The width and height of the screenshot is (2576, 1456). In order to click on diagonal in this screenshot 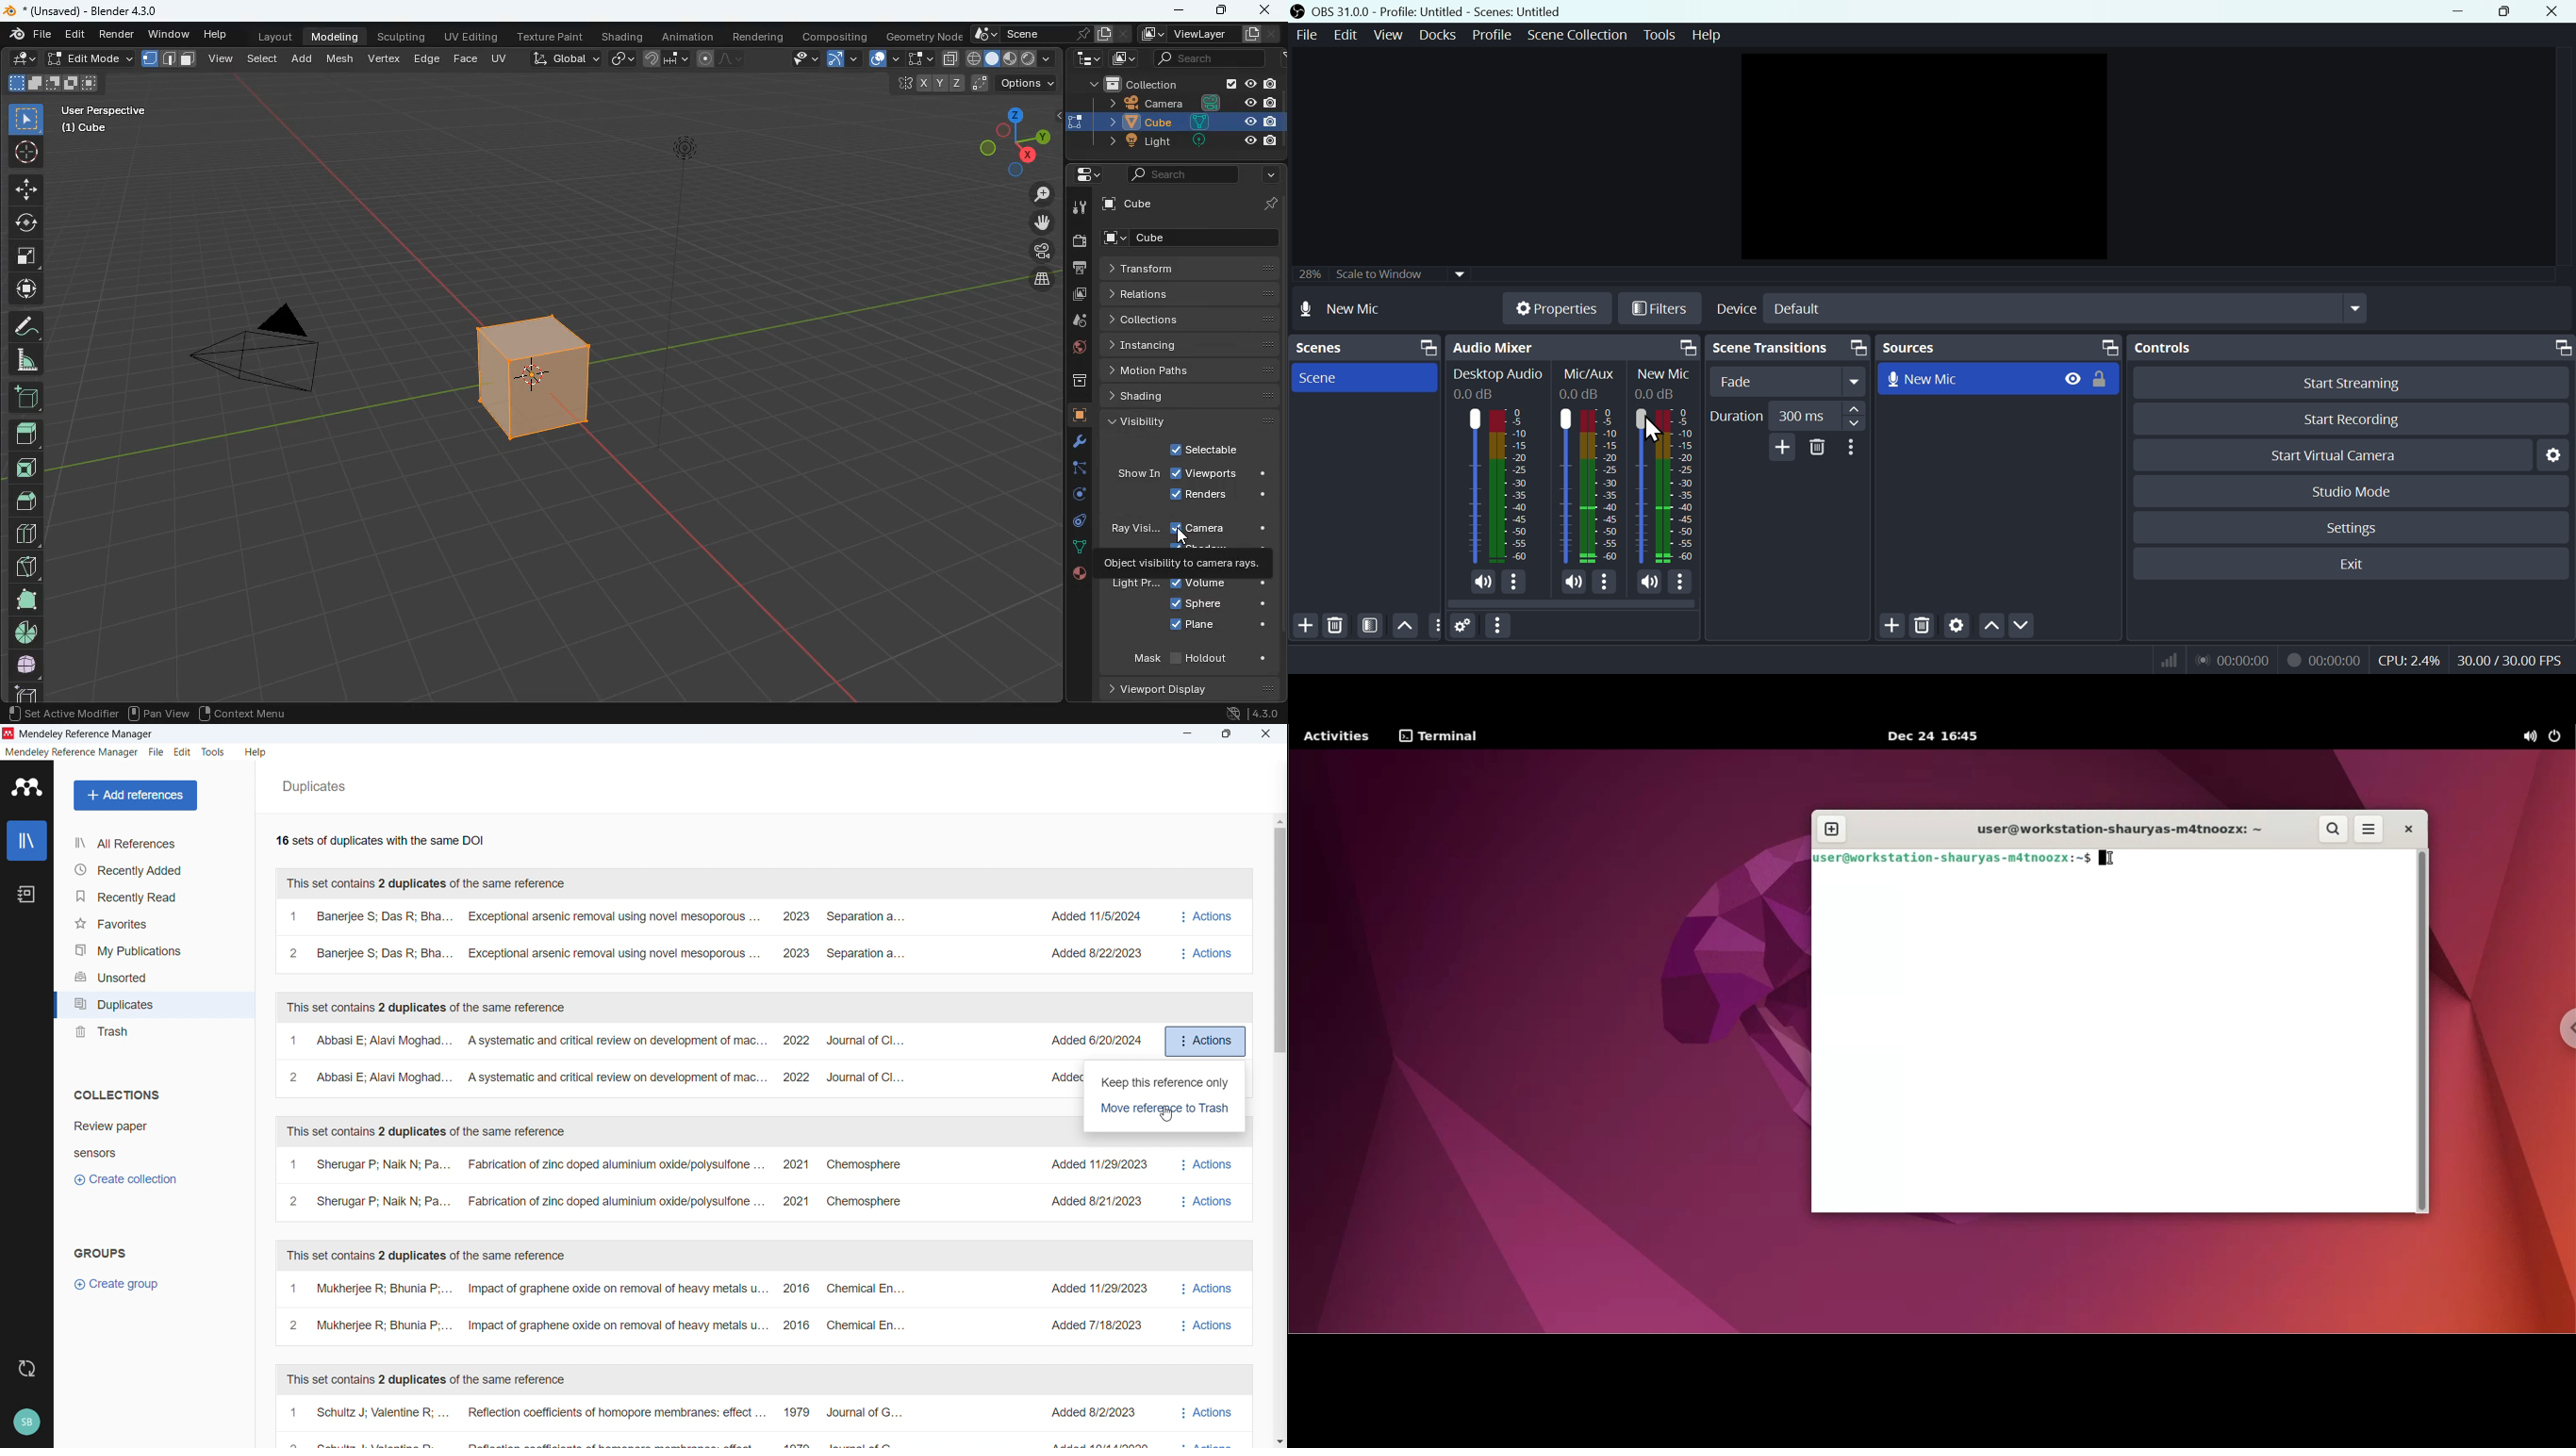, I will do `click(23, 568)`.